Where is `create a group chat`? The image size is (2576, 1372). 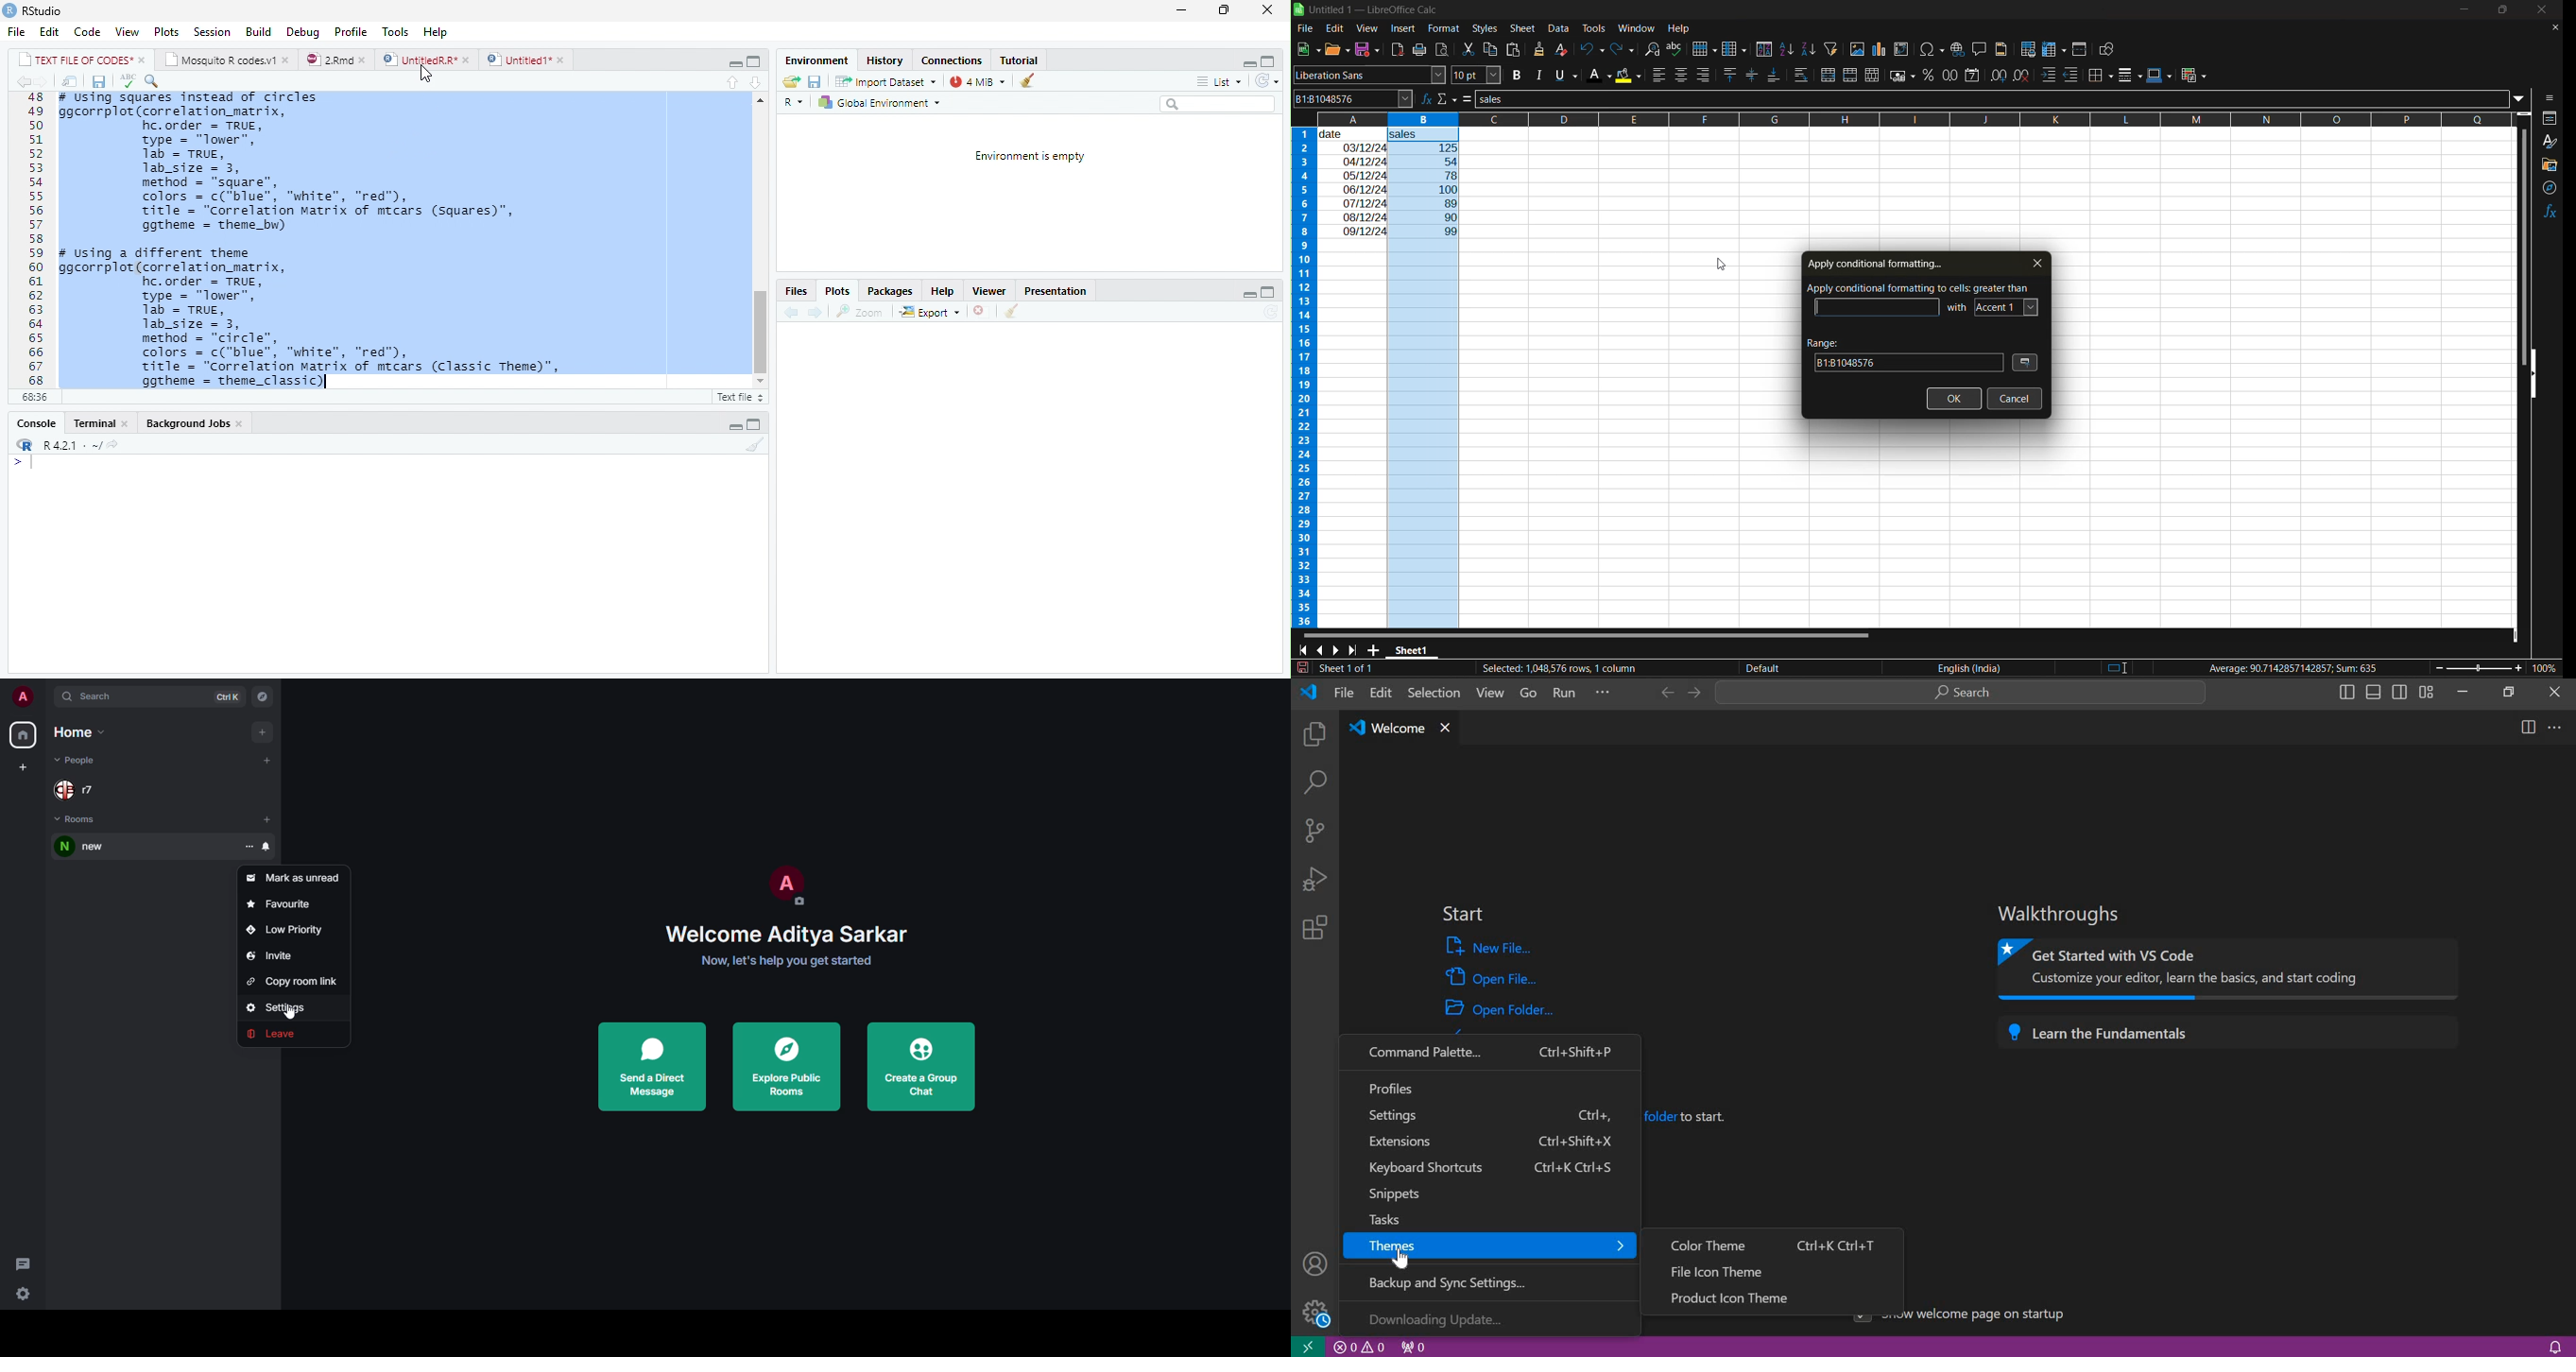
create a group chat is located at coordinates (920, 1066).